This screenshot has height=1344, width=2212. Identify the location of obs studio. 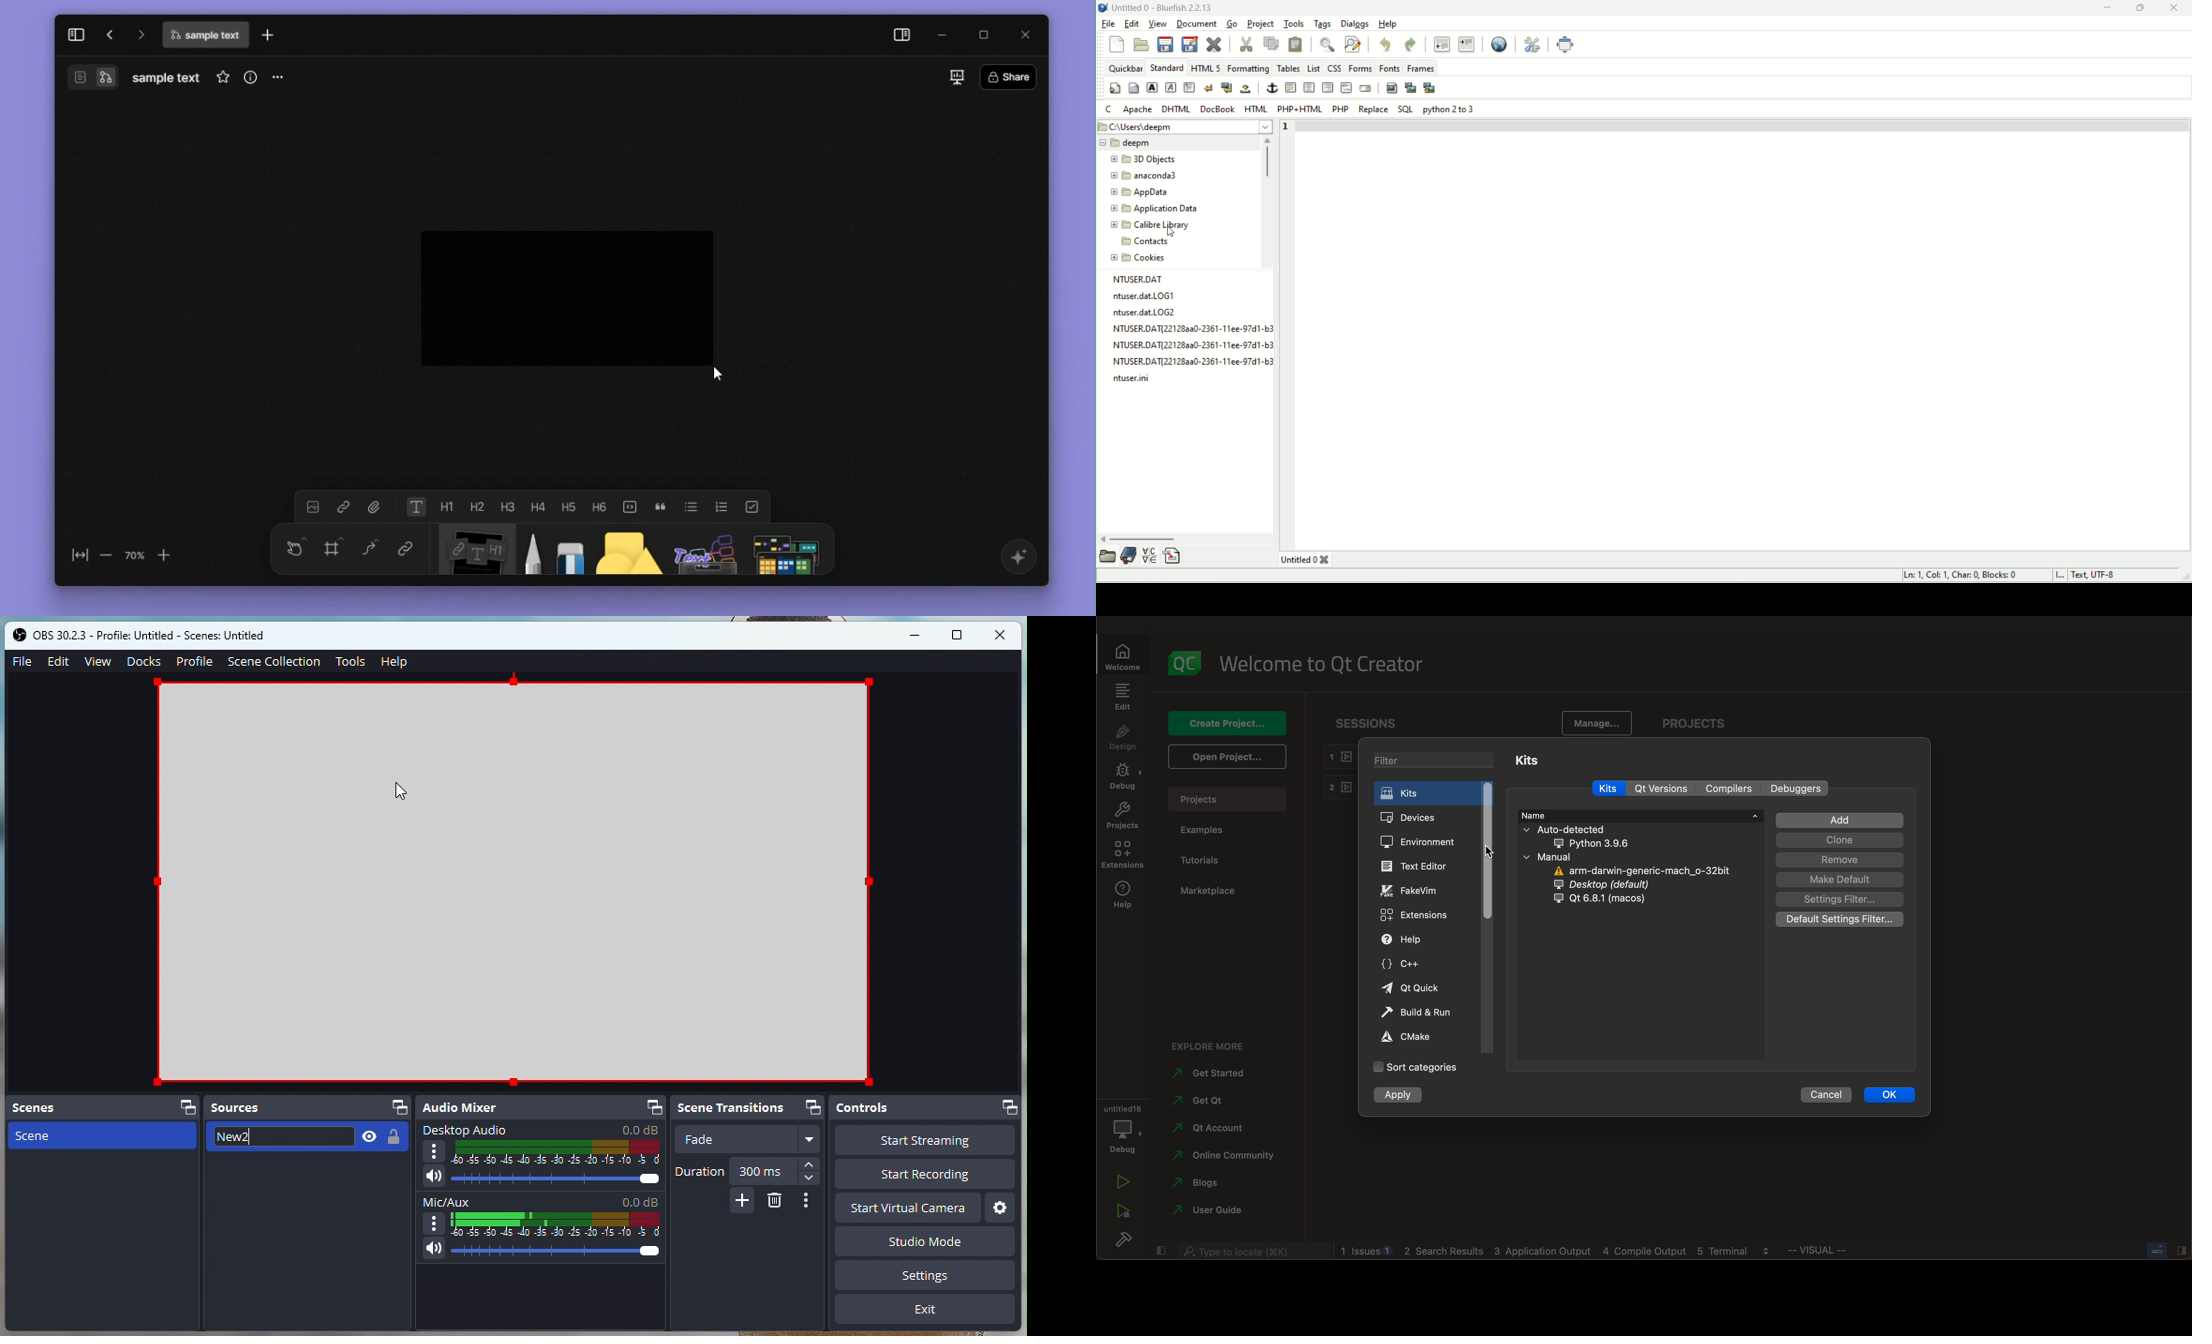
(158, 636).